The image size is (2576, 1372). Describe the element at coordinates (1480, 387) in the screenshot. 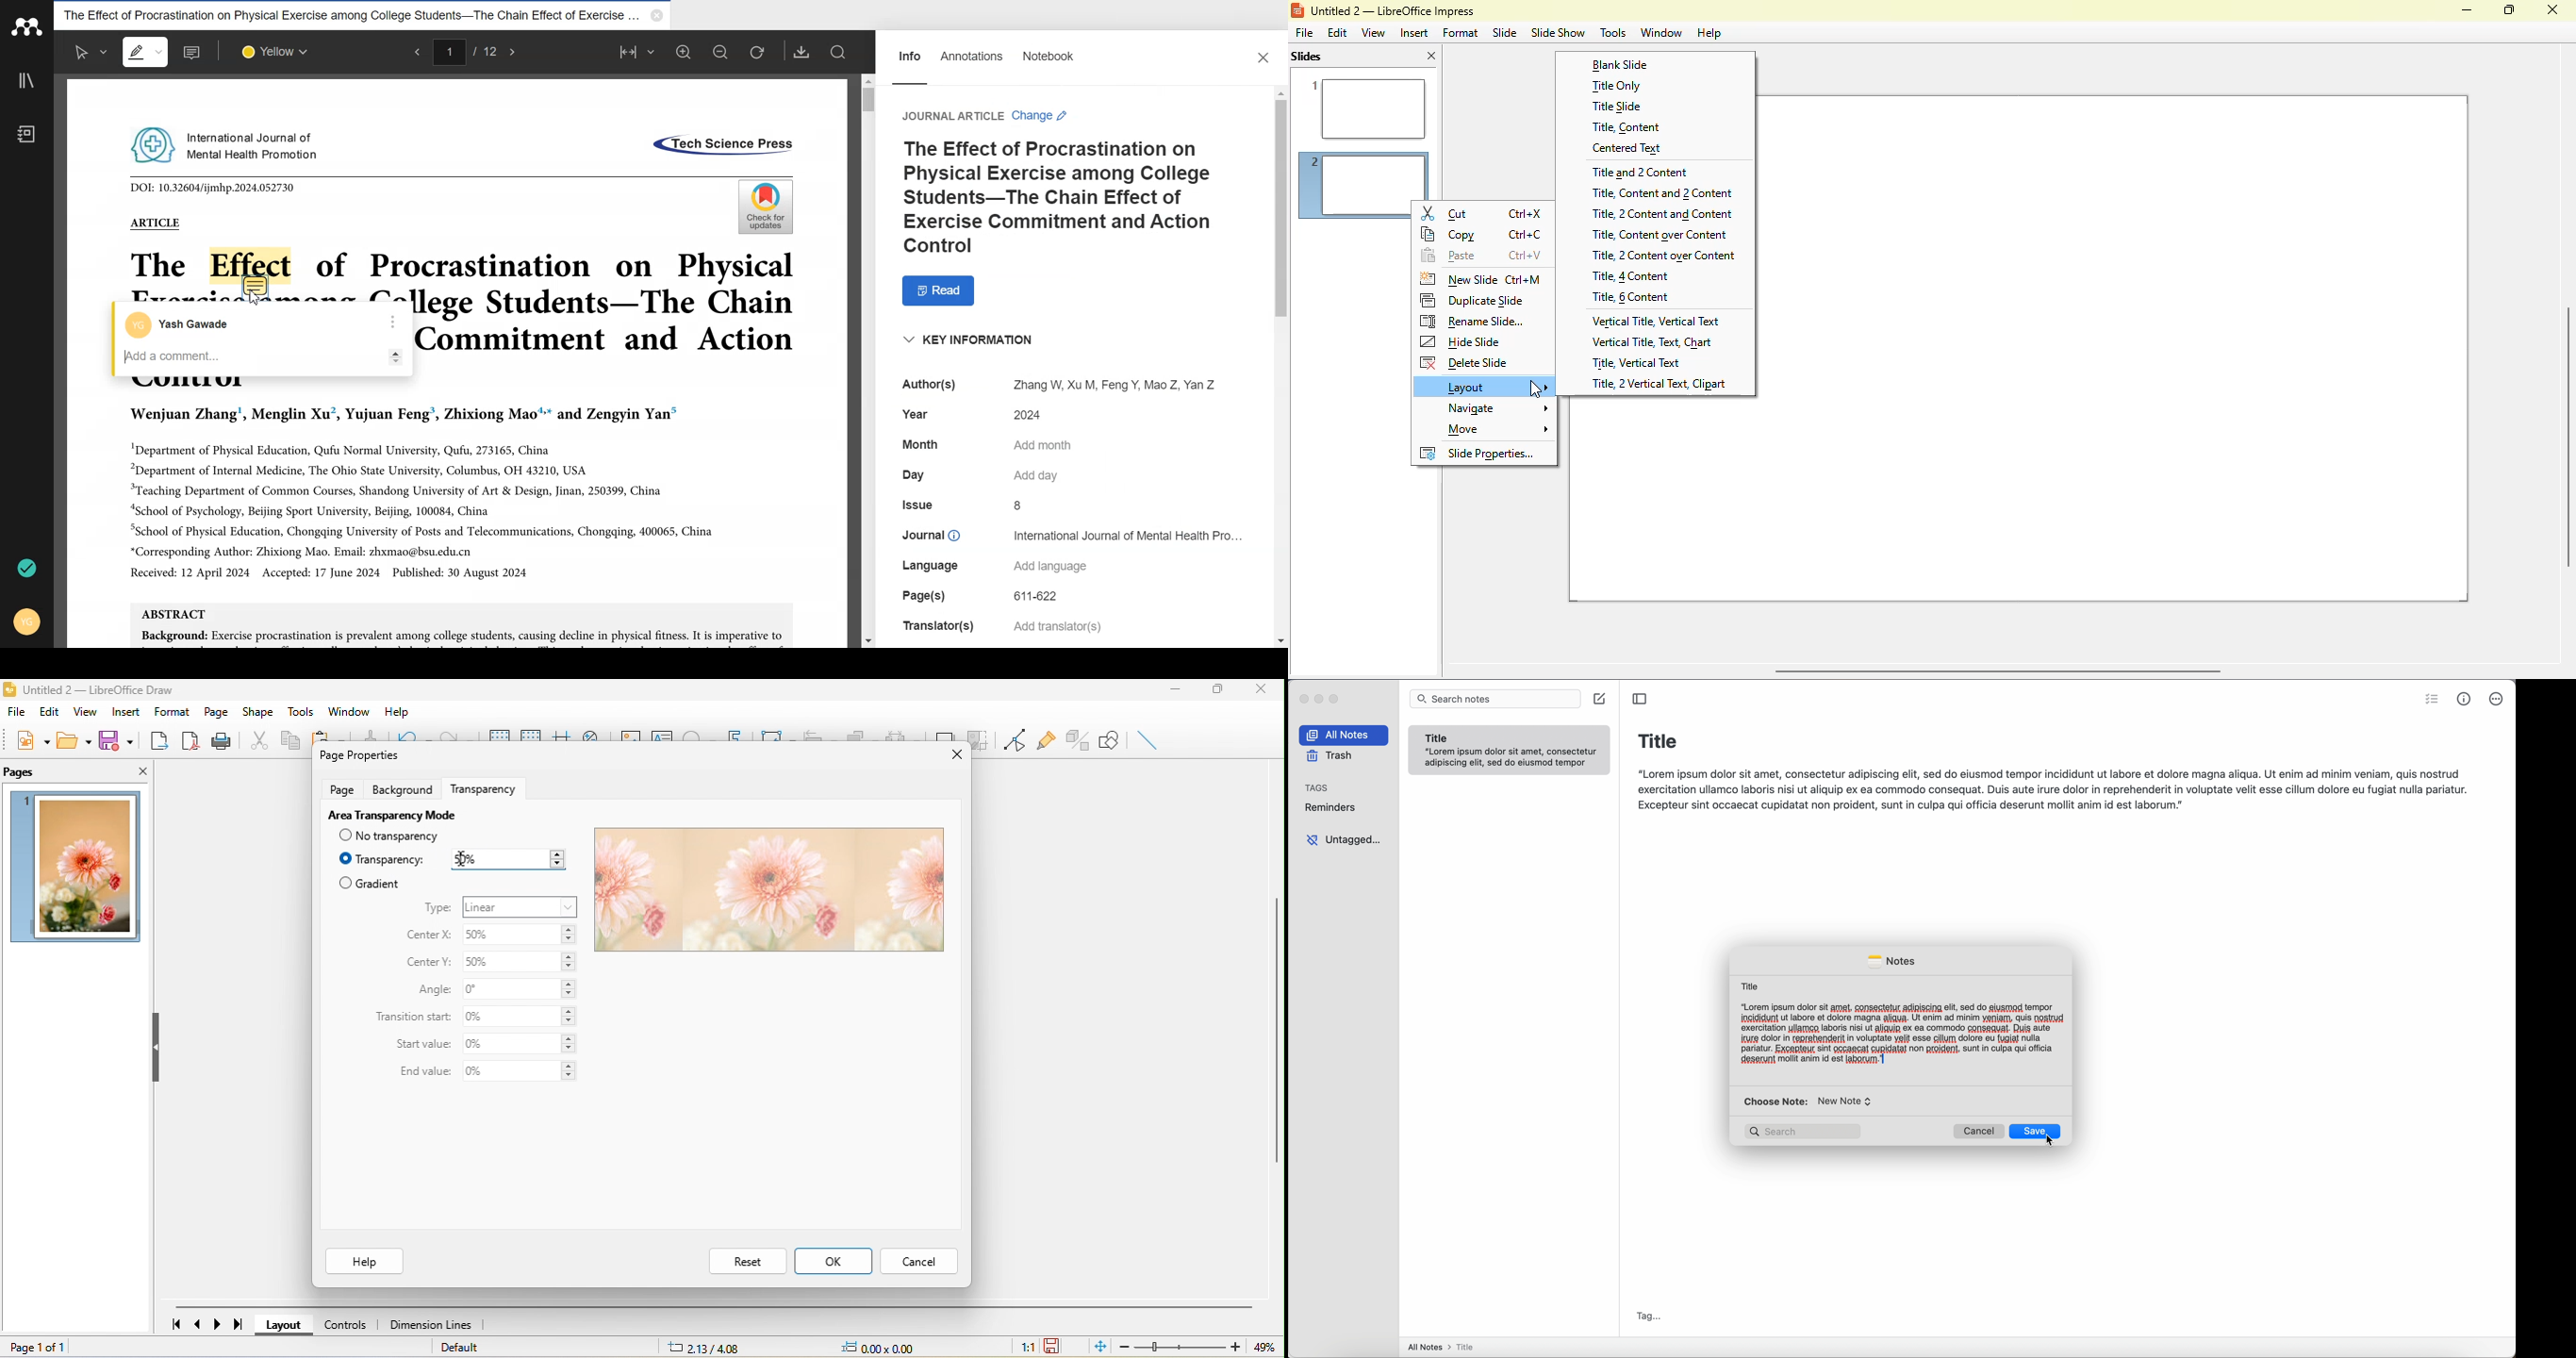

I see `layout` at that location.